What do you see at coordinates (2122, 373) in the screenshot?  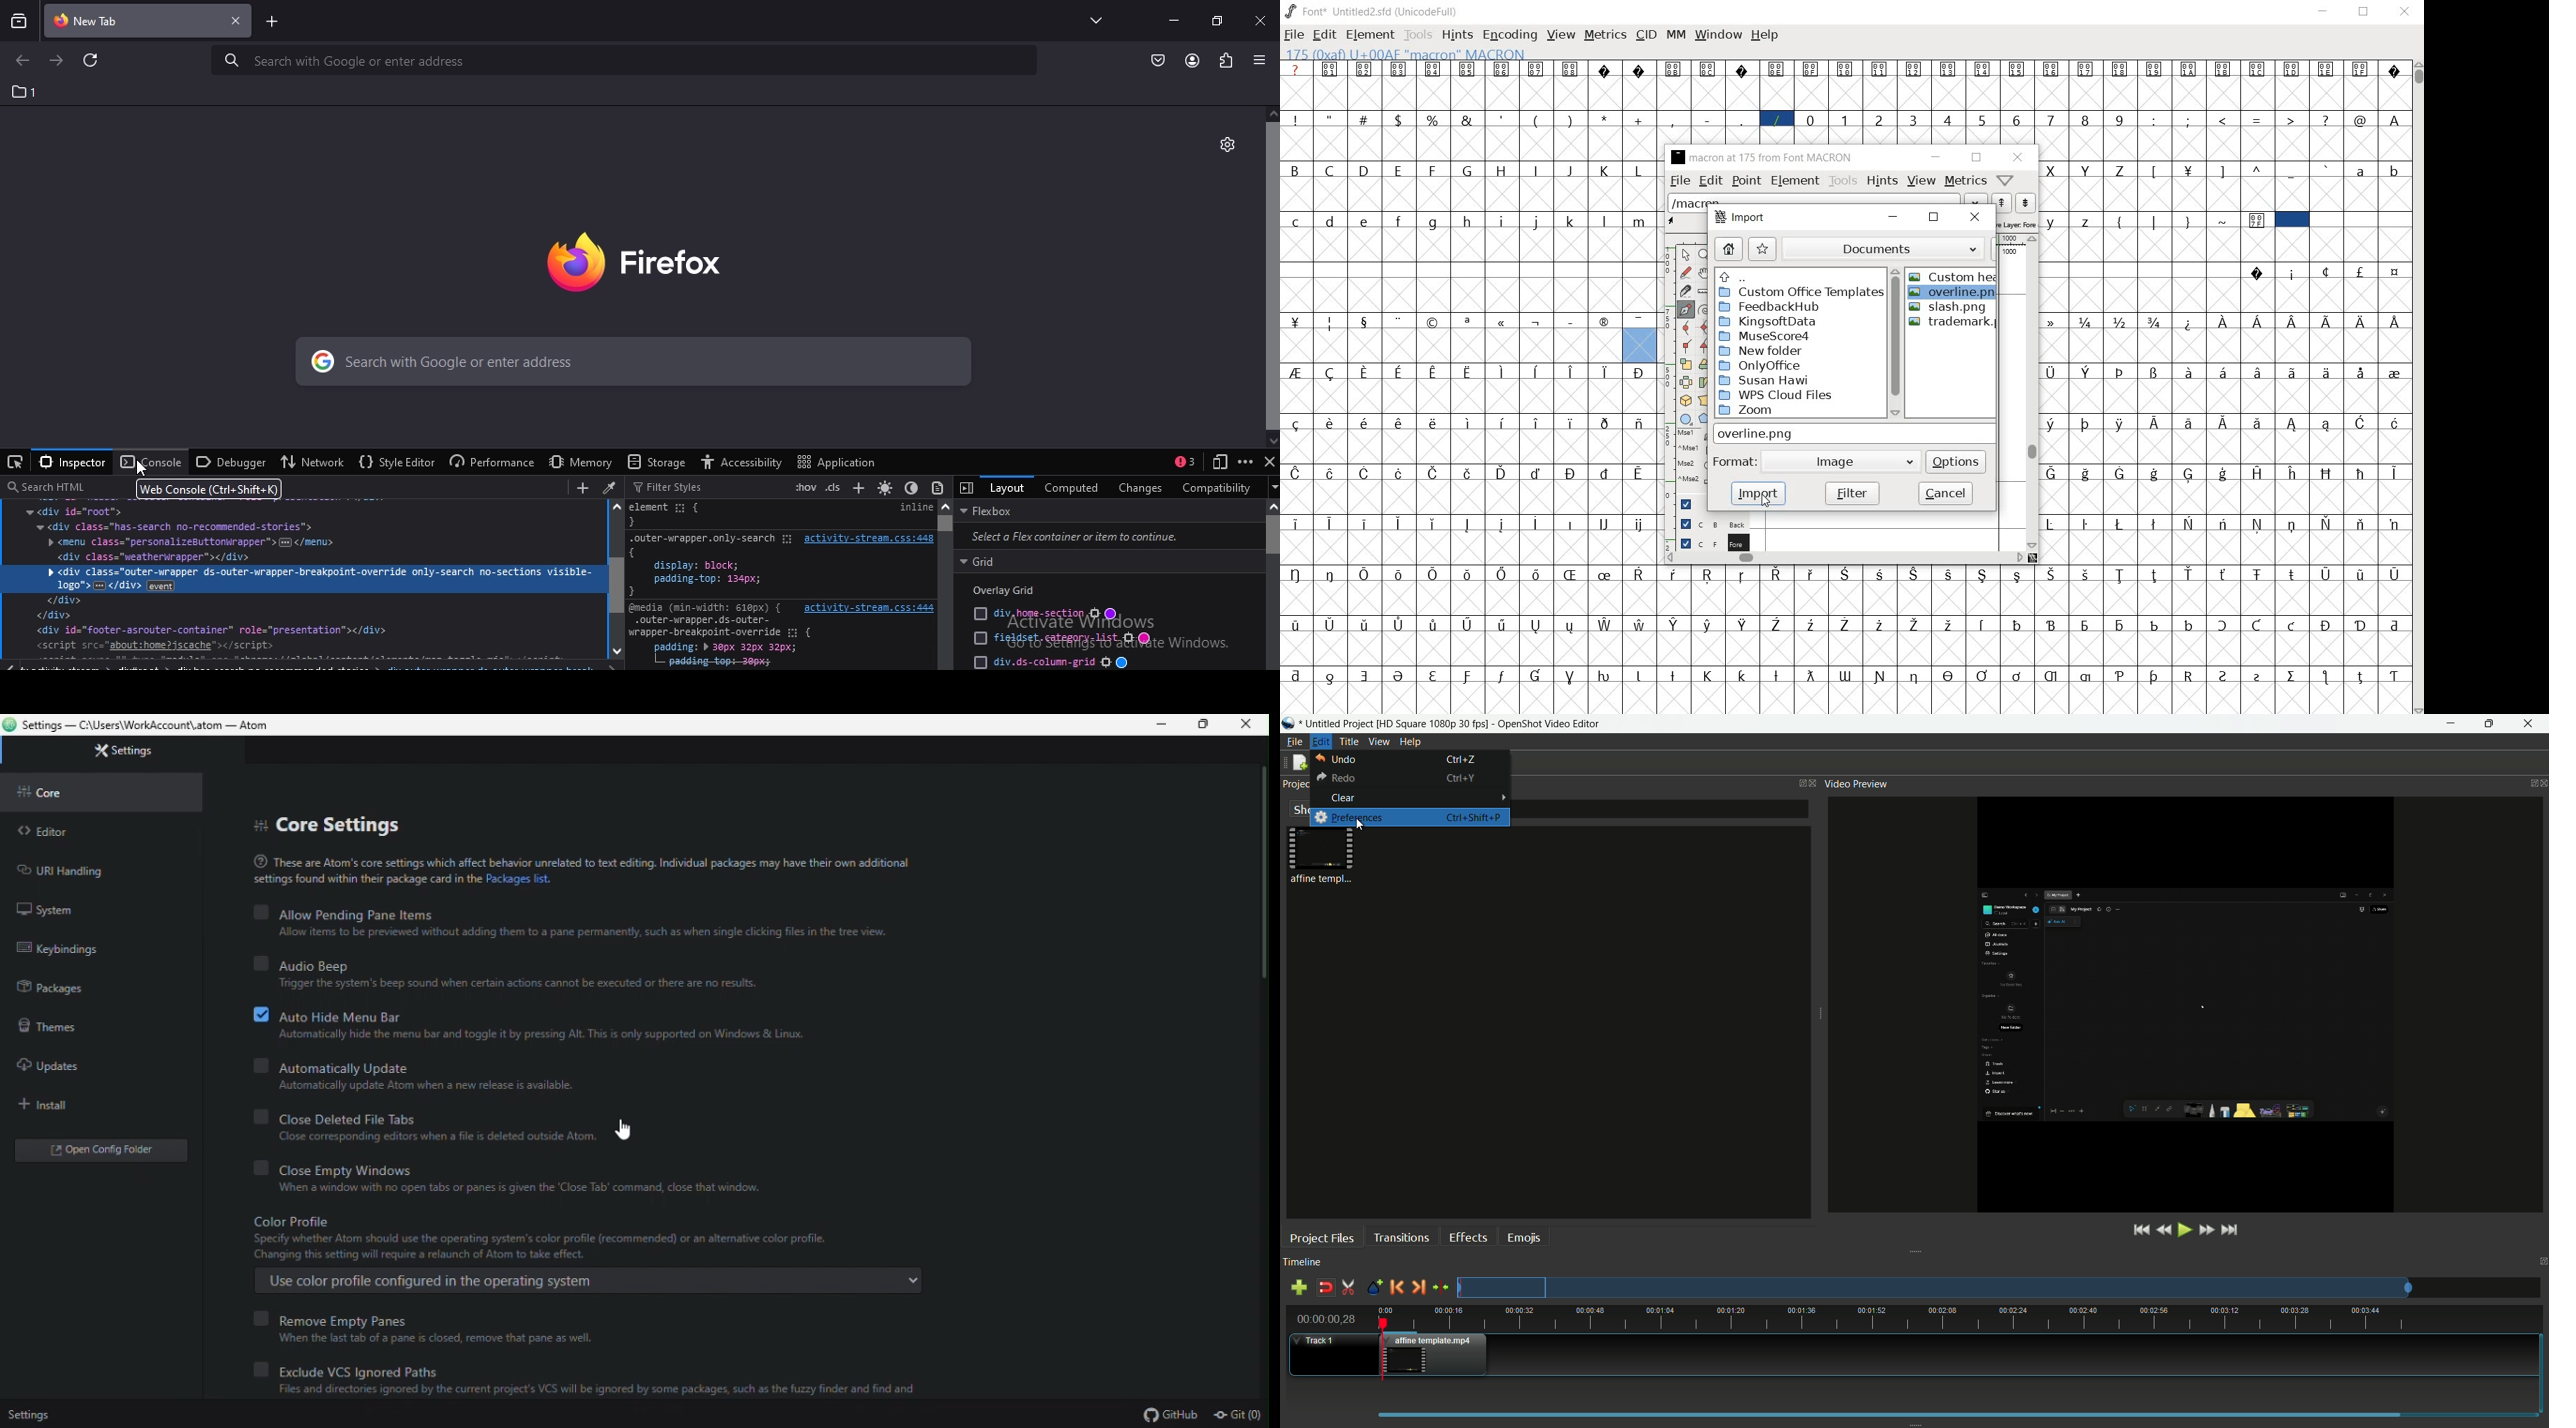 I see `Symbol` at bounding box center [2122, 373].